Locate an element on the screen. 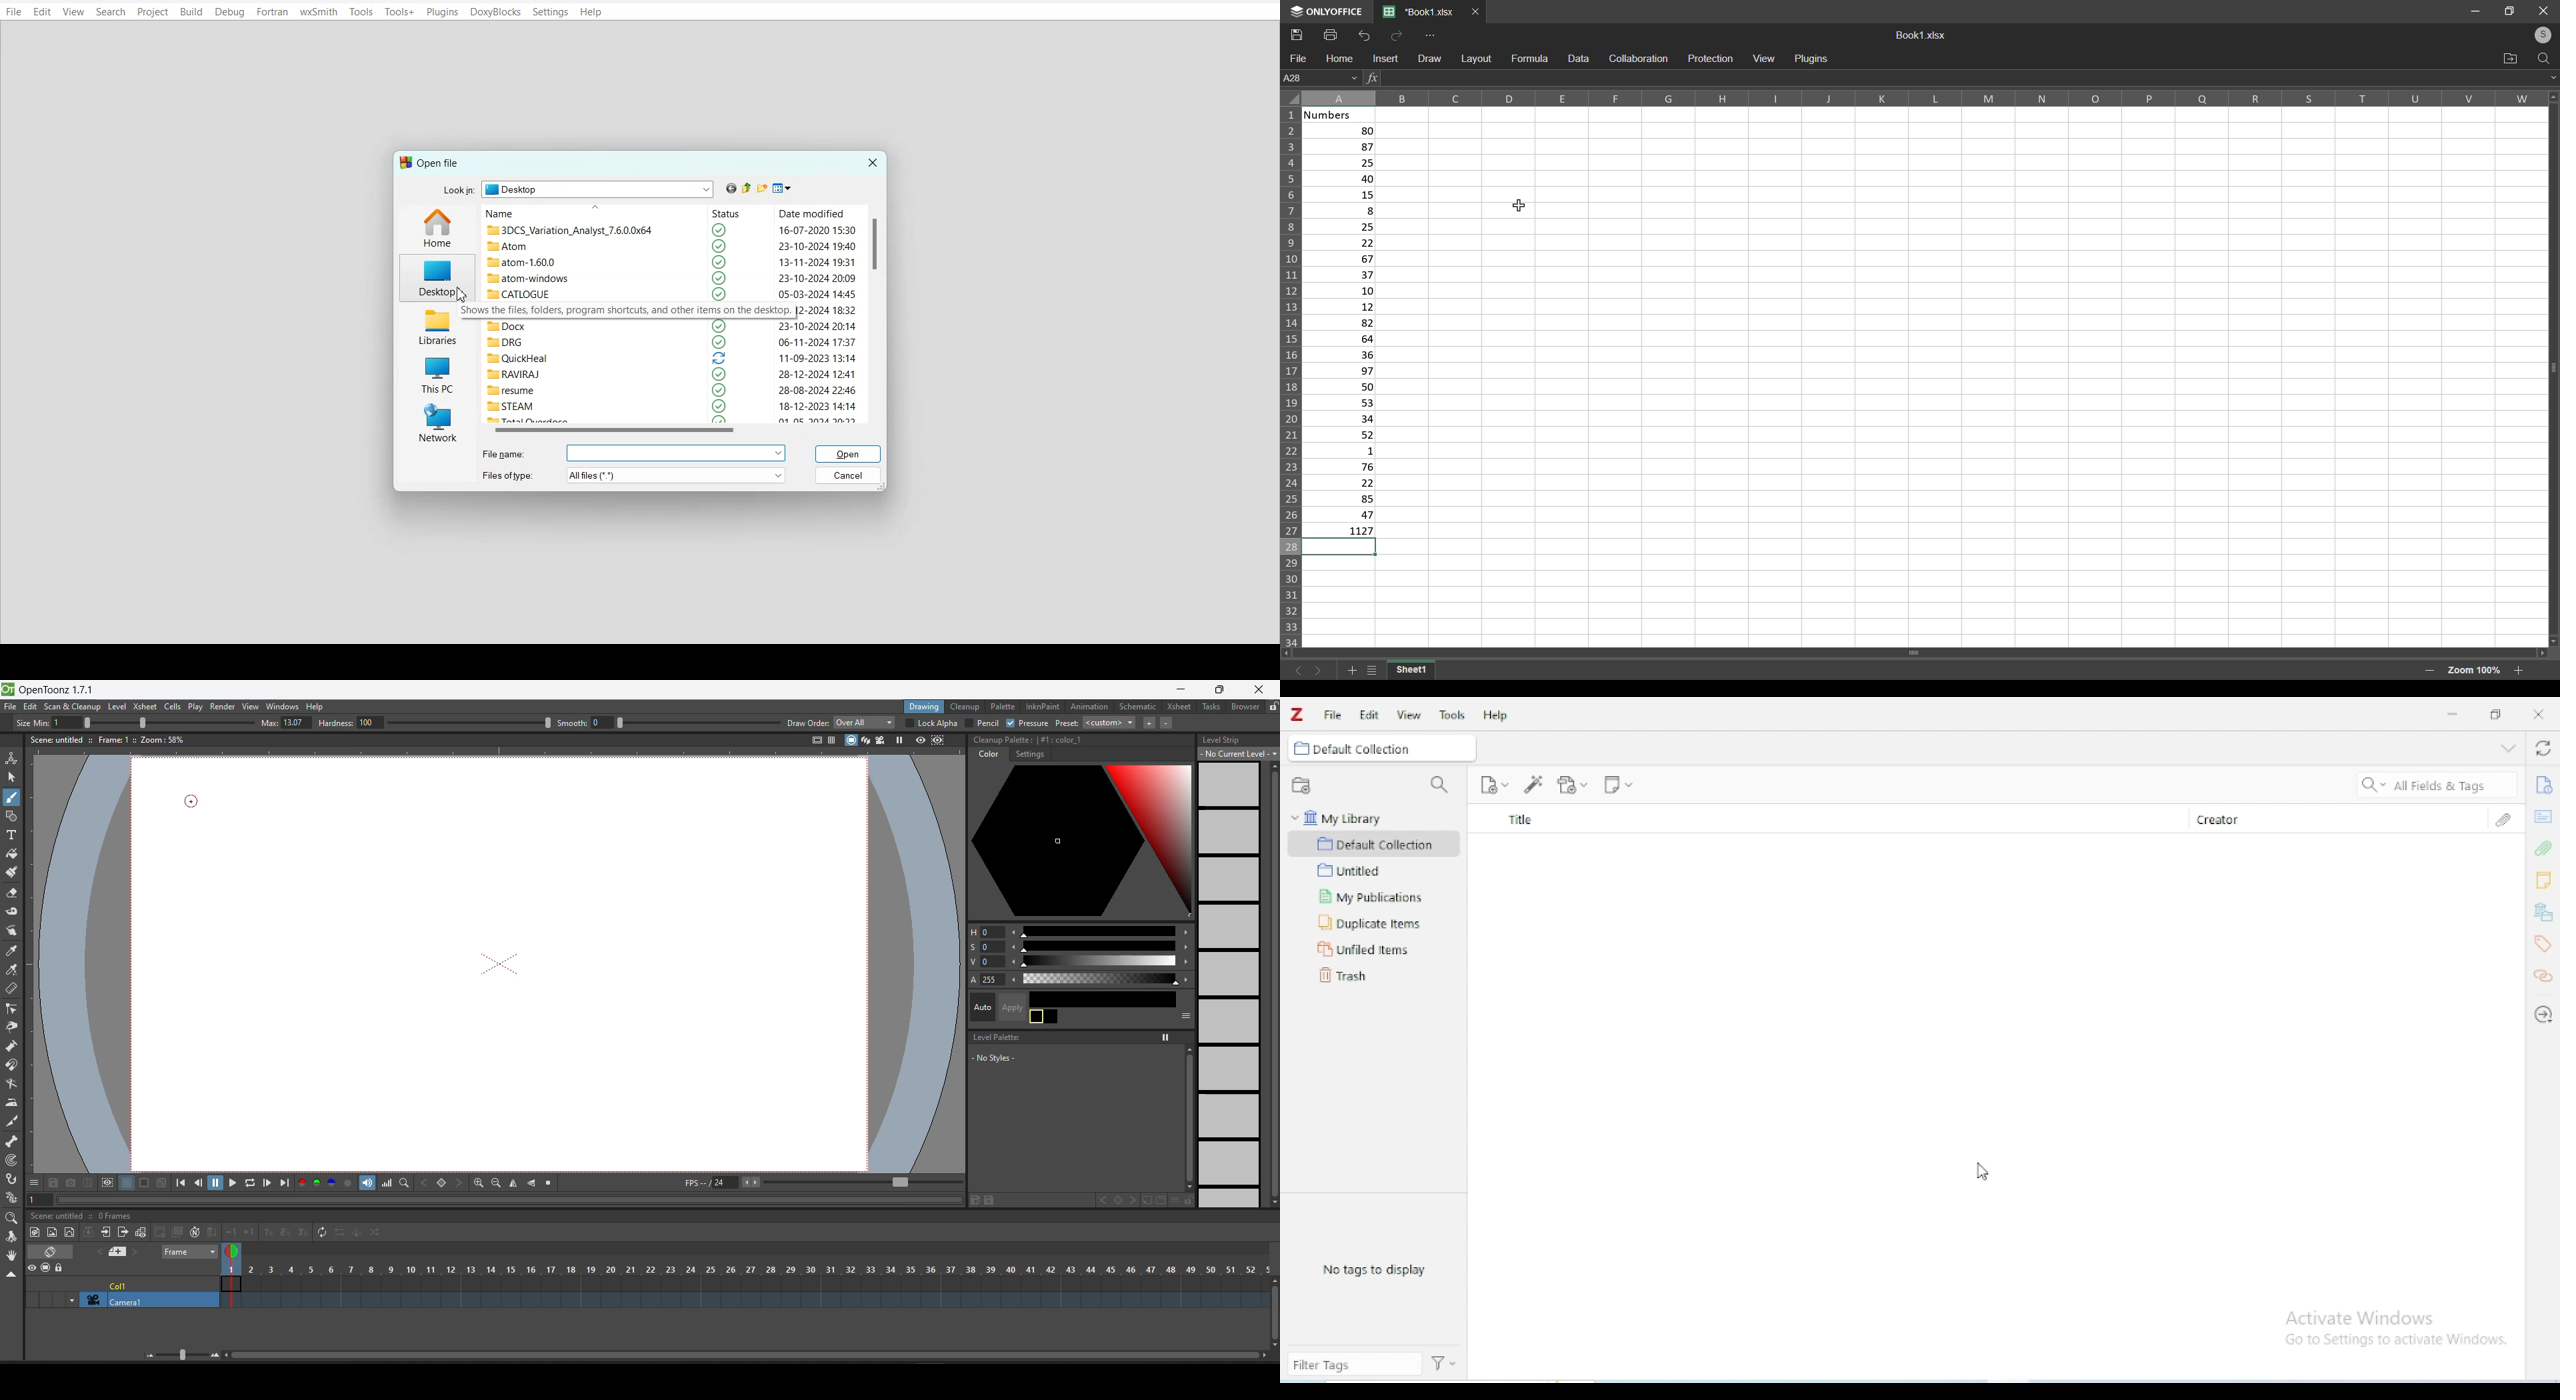 Image resolution: width=2576 pixels, height=1400 pixels. cursor is located at coordinates (1519, 205).